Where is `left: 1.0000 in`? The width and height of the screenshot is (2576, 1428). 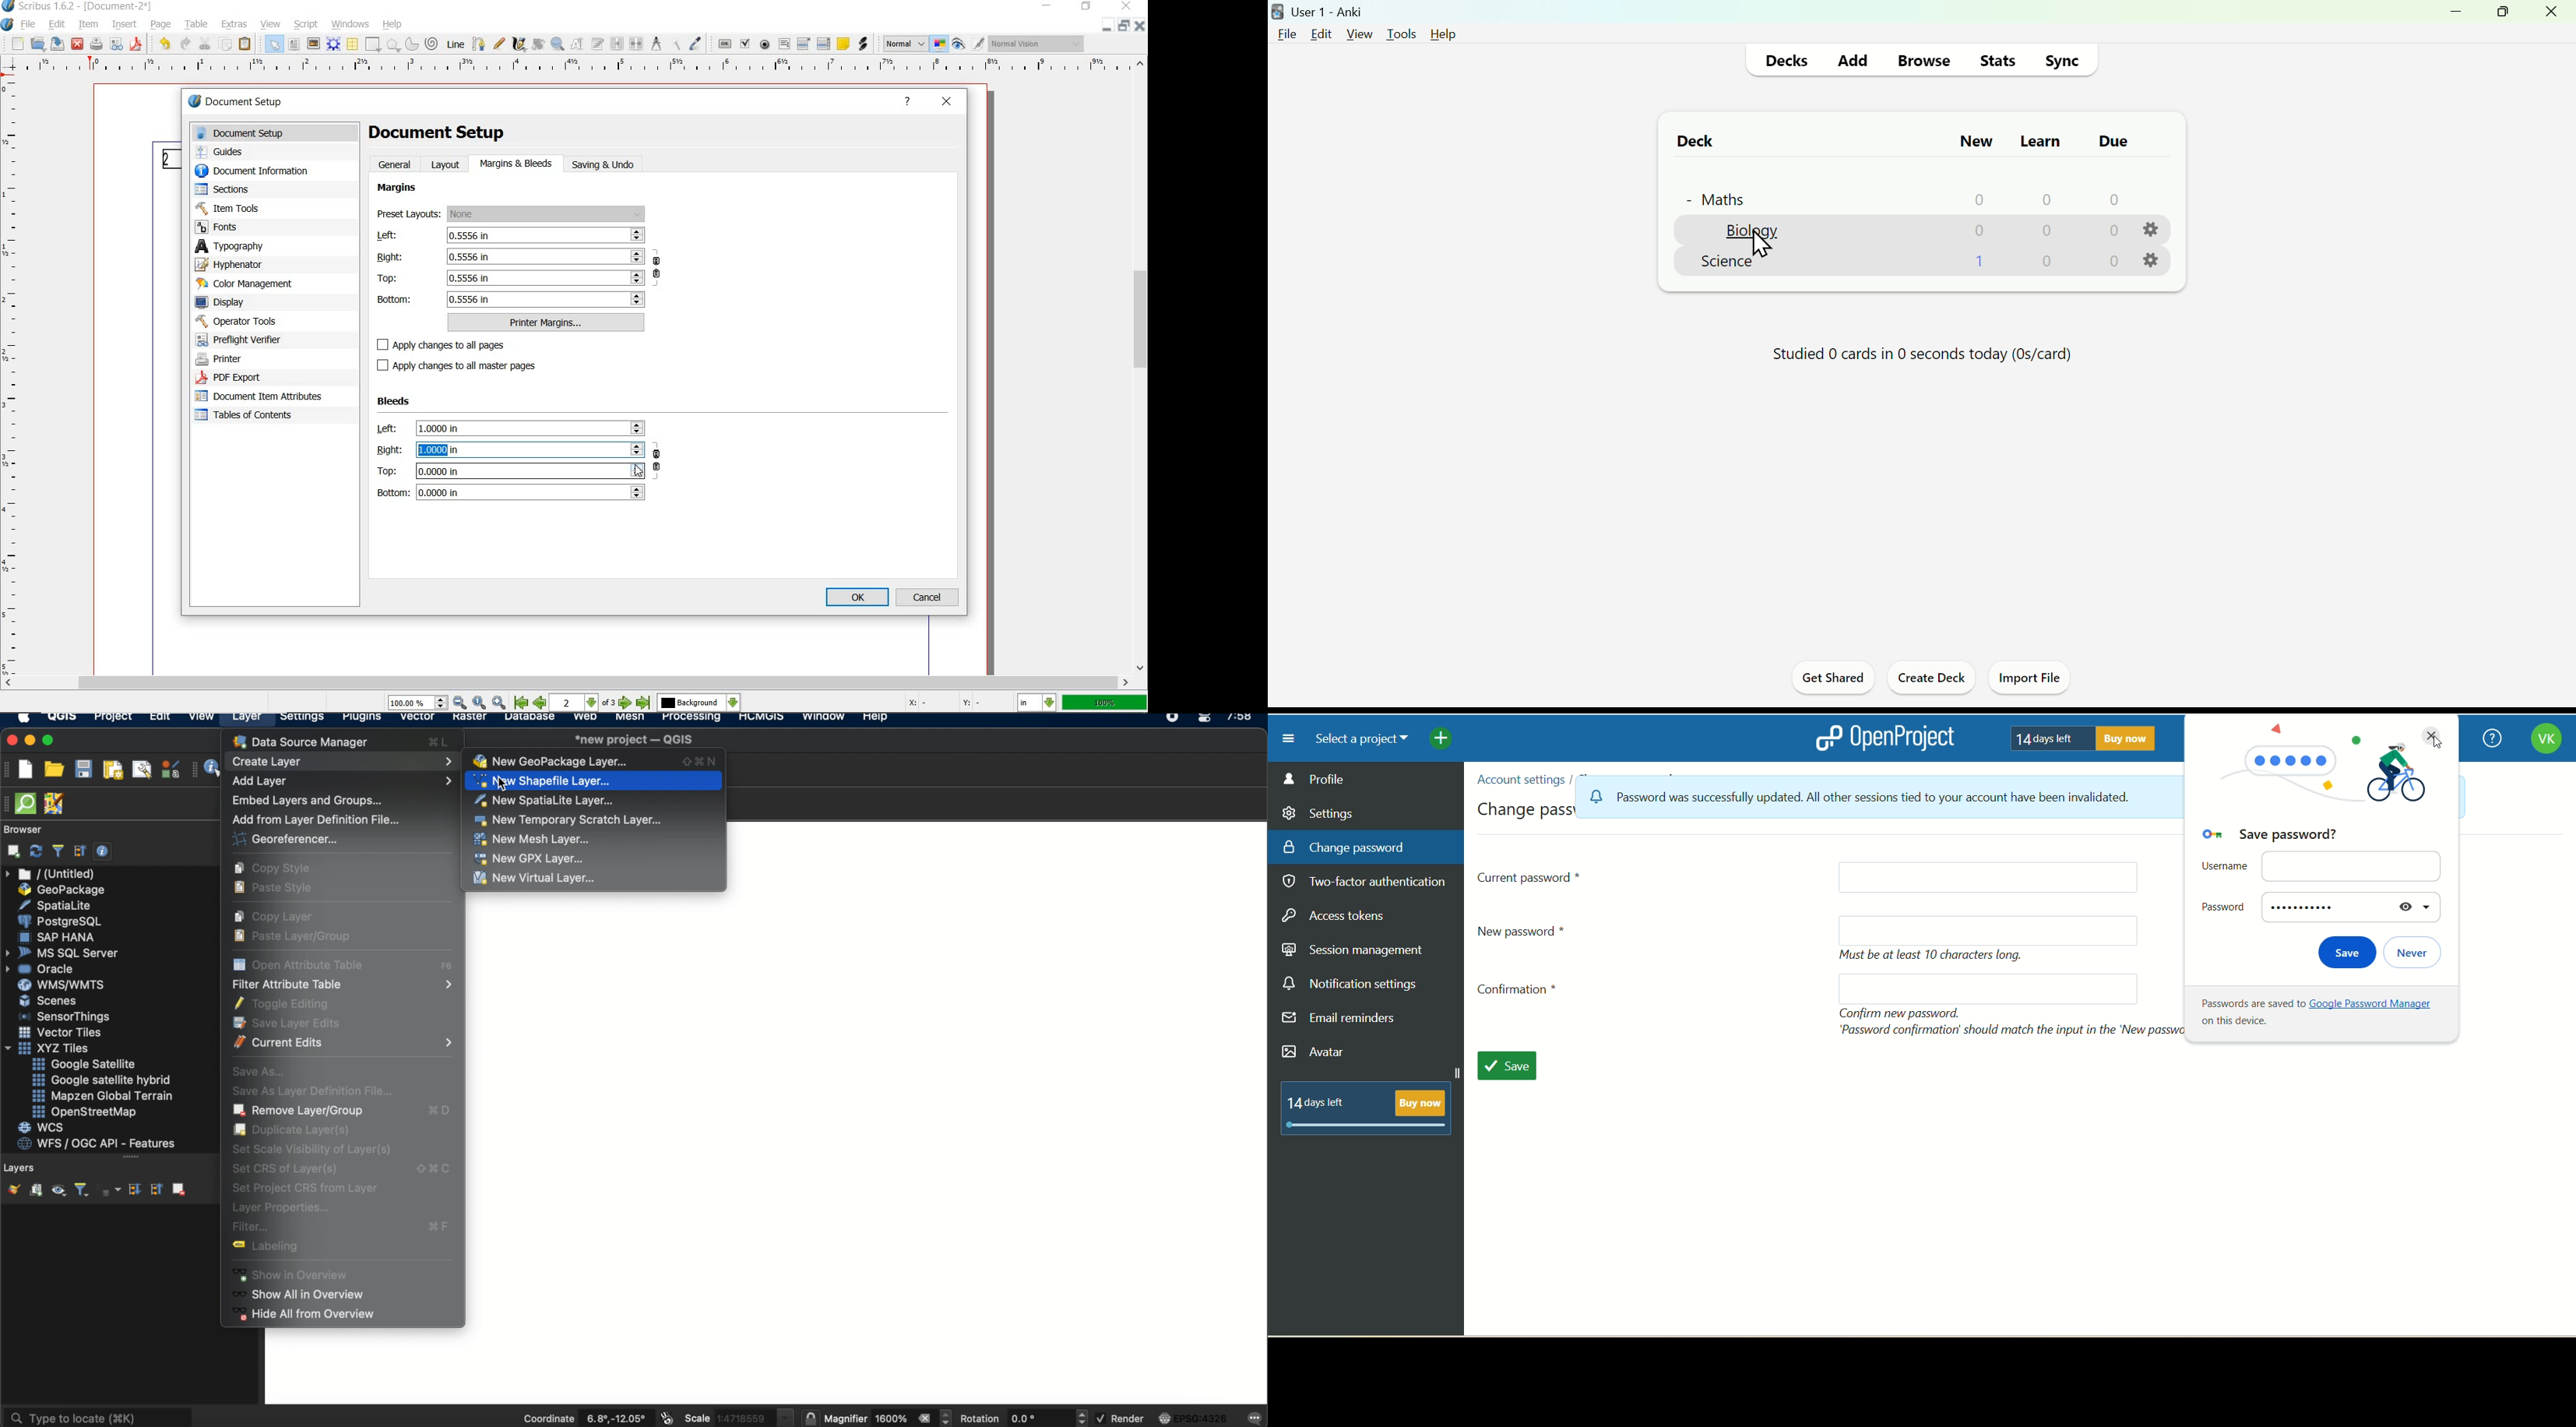 left: 1.0000 in is located at coordinates (510, 429).